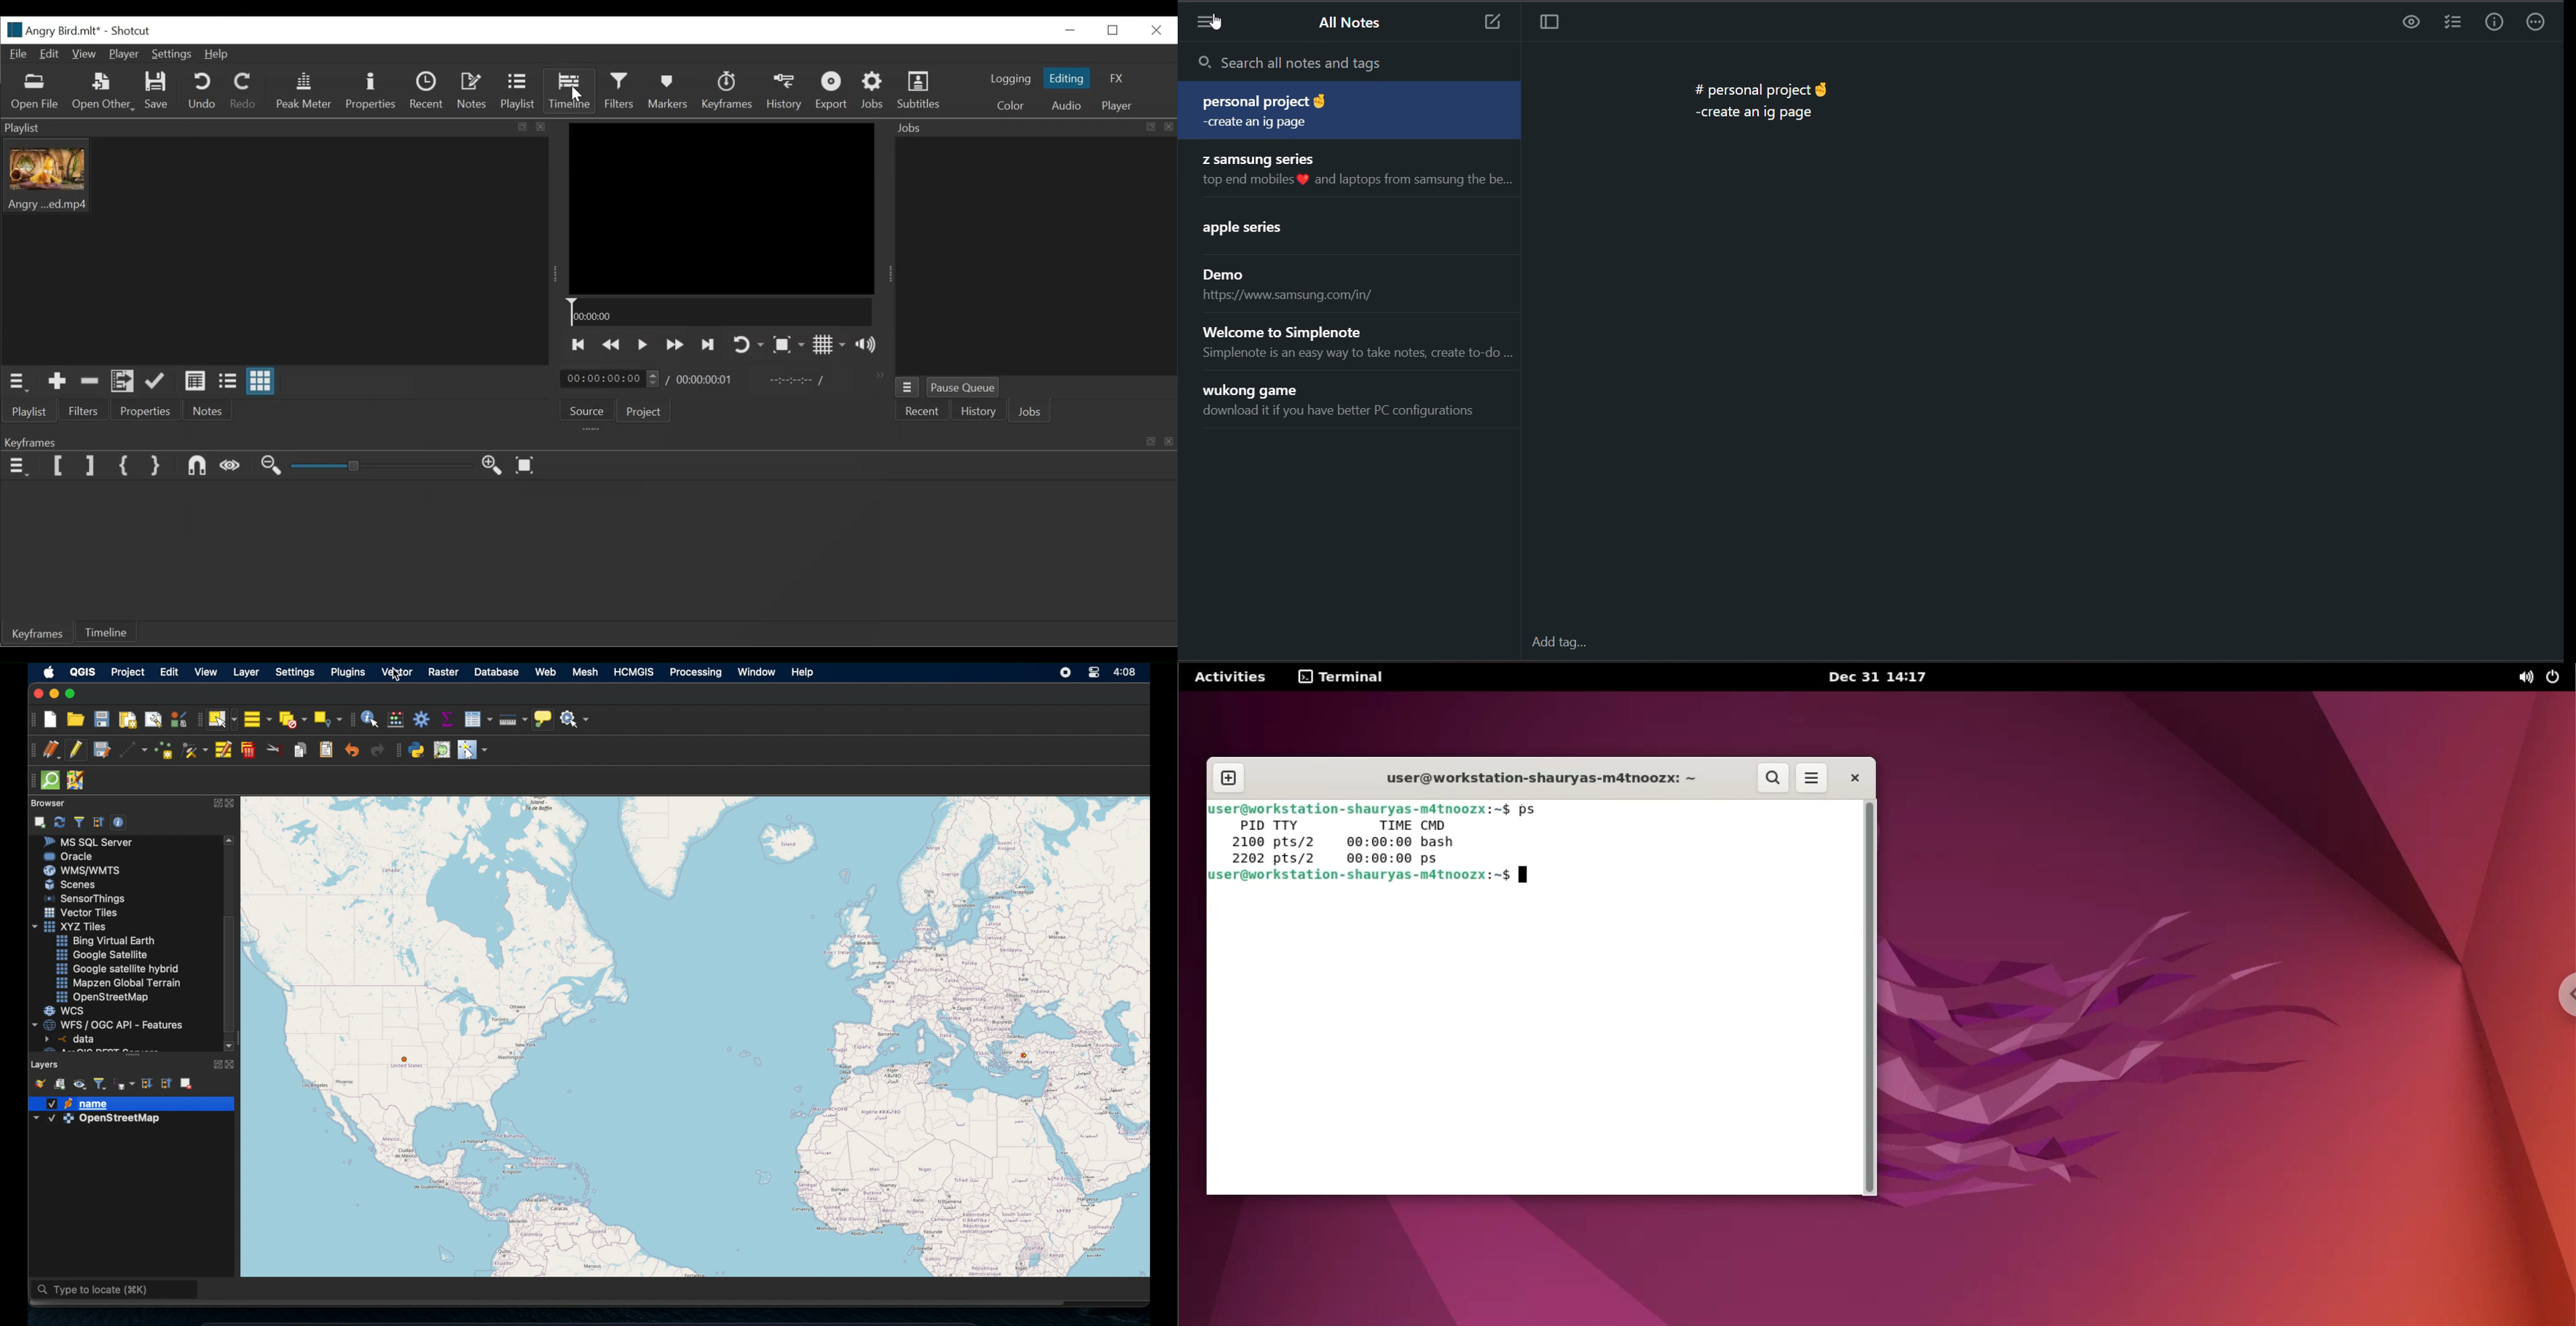 Image resolution: width=2576 pixels, height=1344 pixels. Describe the element at coordinates (1439, 842) in the screenshot. I see `bash` at that location.